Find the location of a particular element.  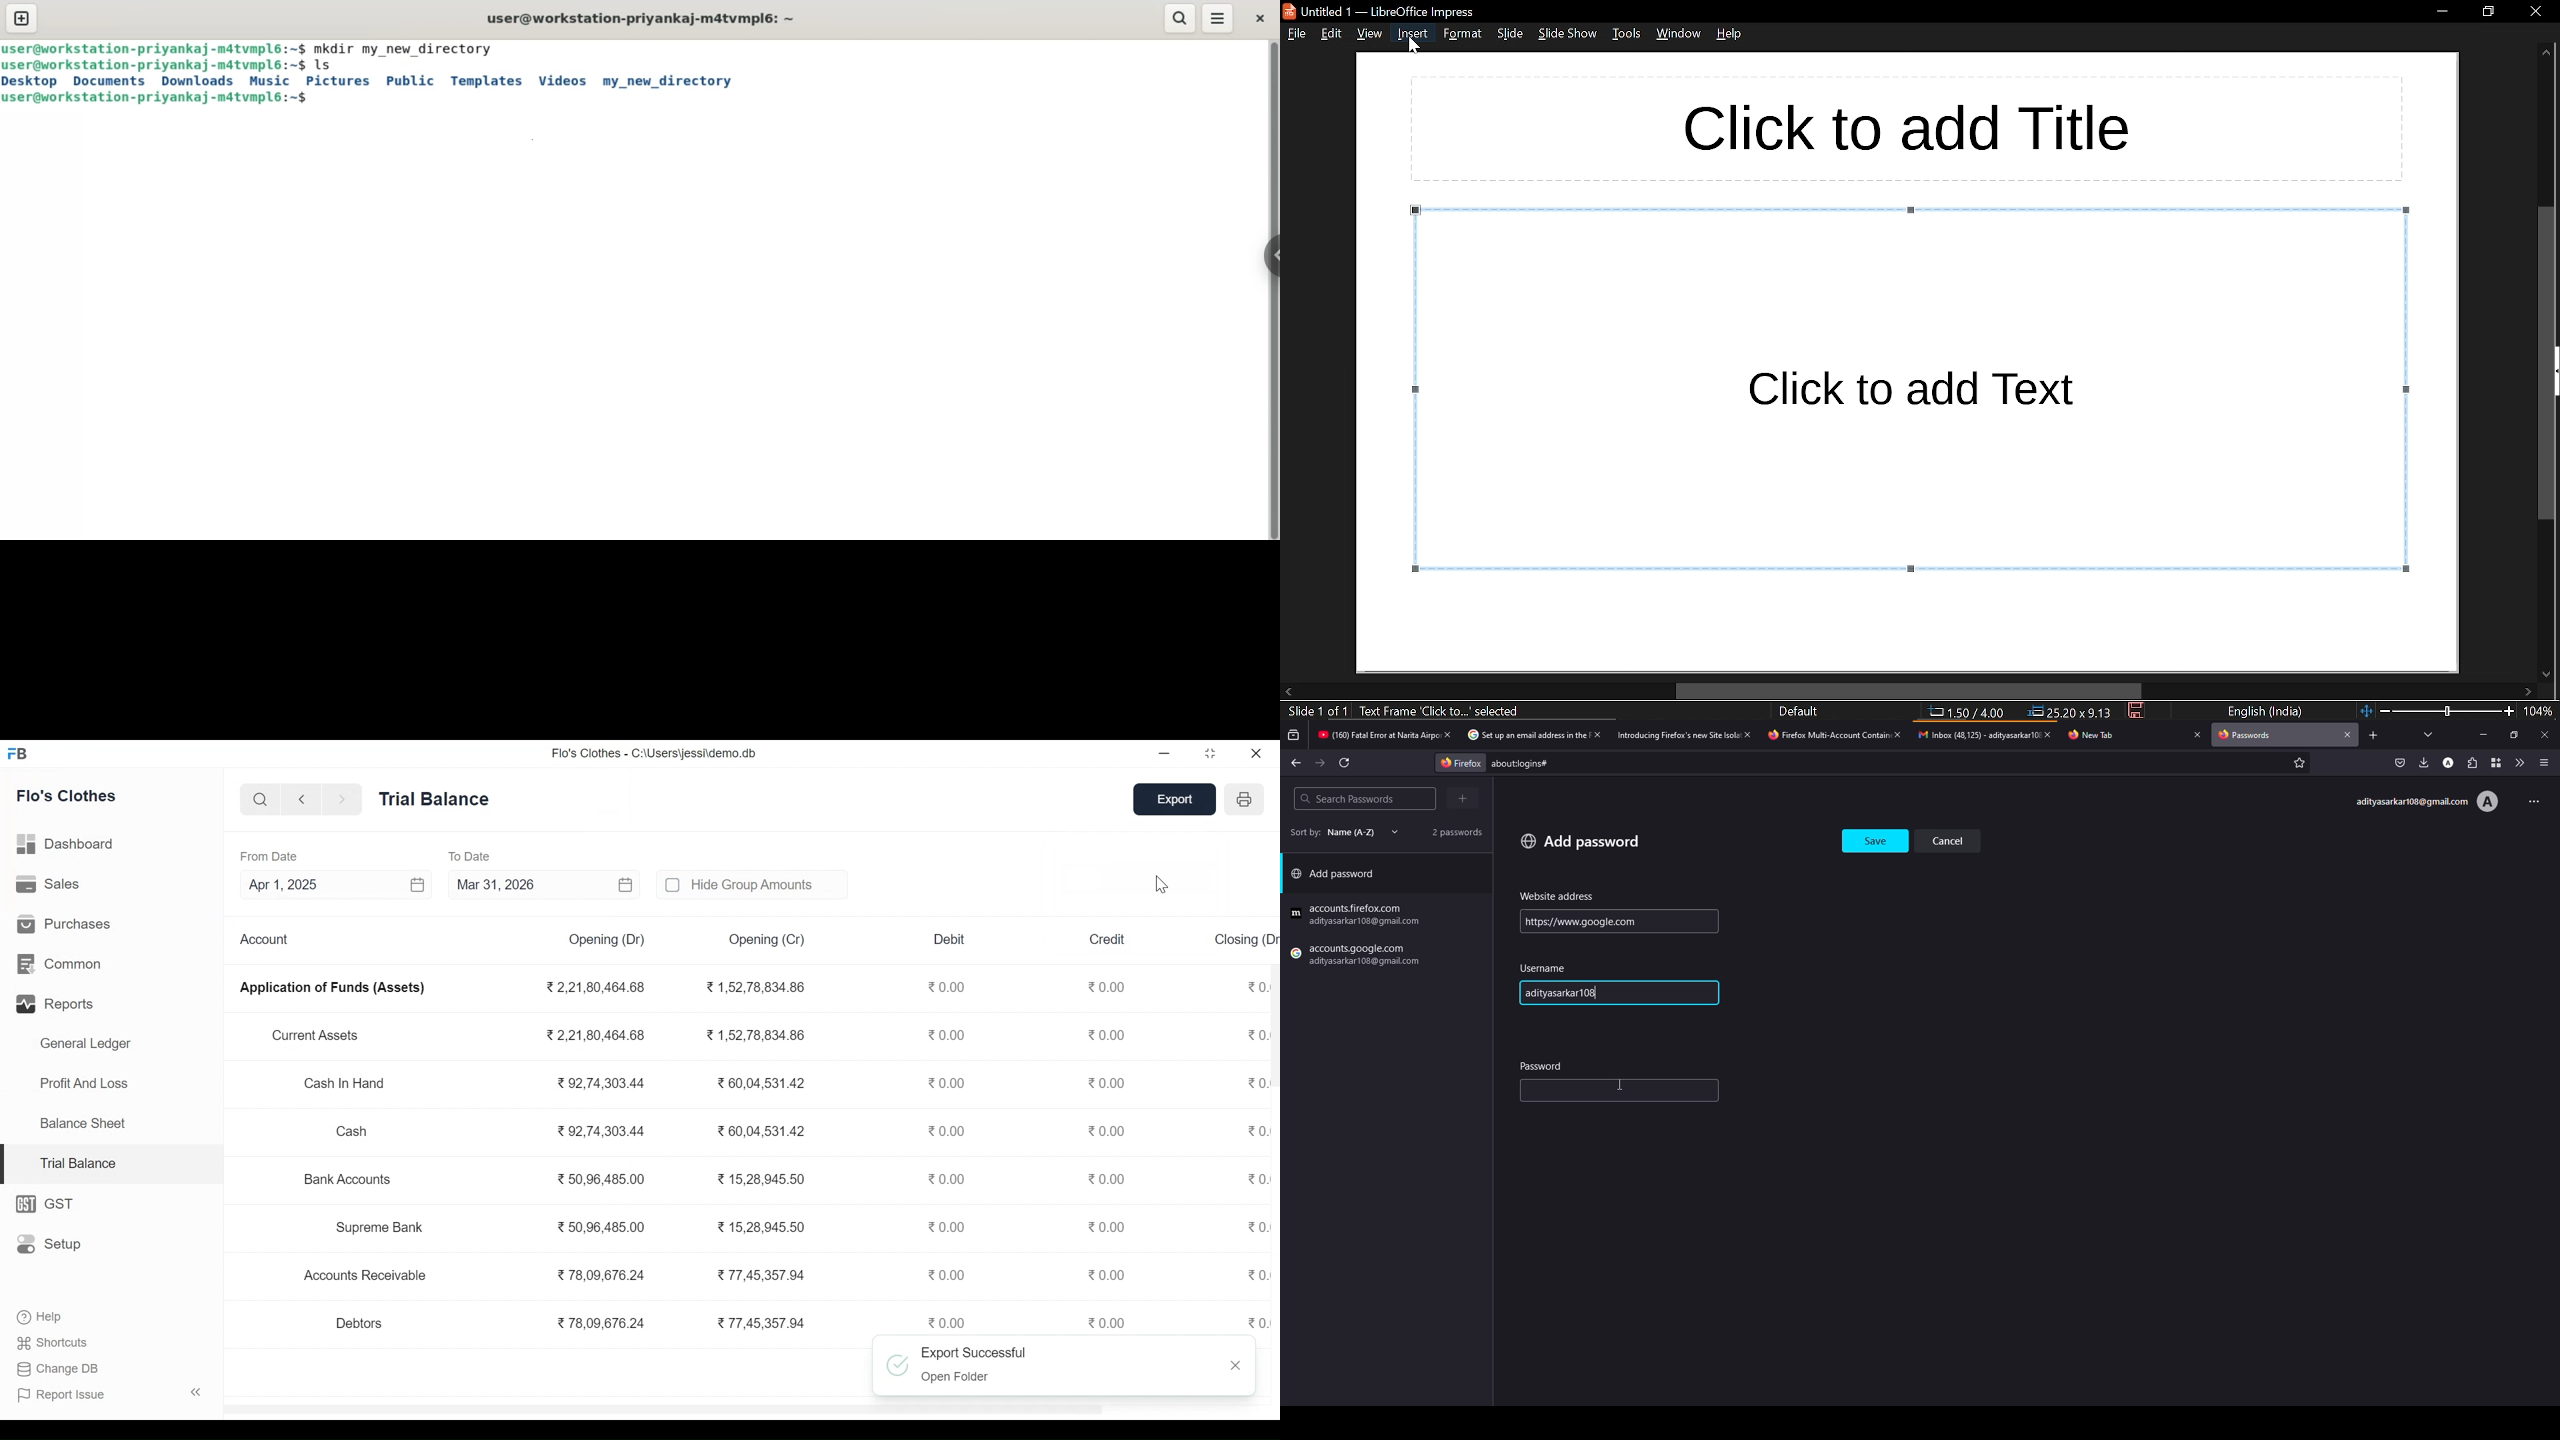

edit is located at coordinates (1332, 33).